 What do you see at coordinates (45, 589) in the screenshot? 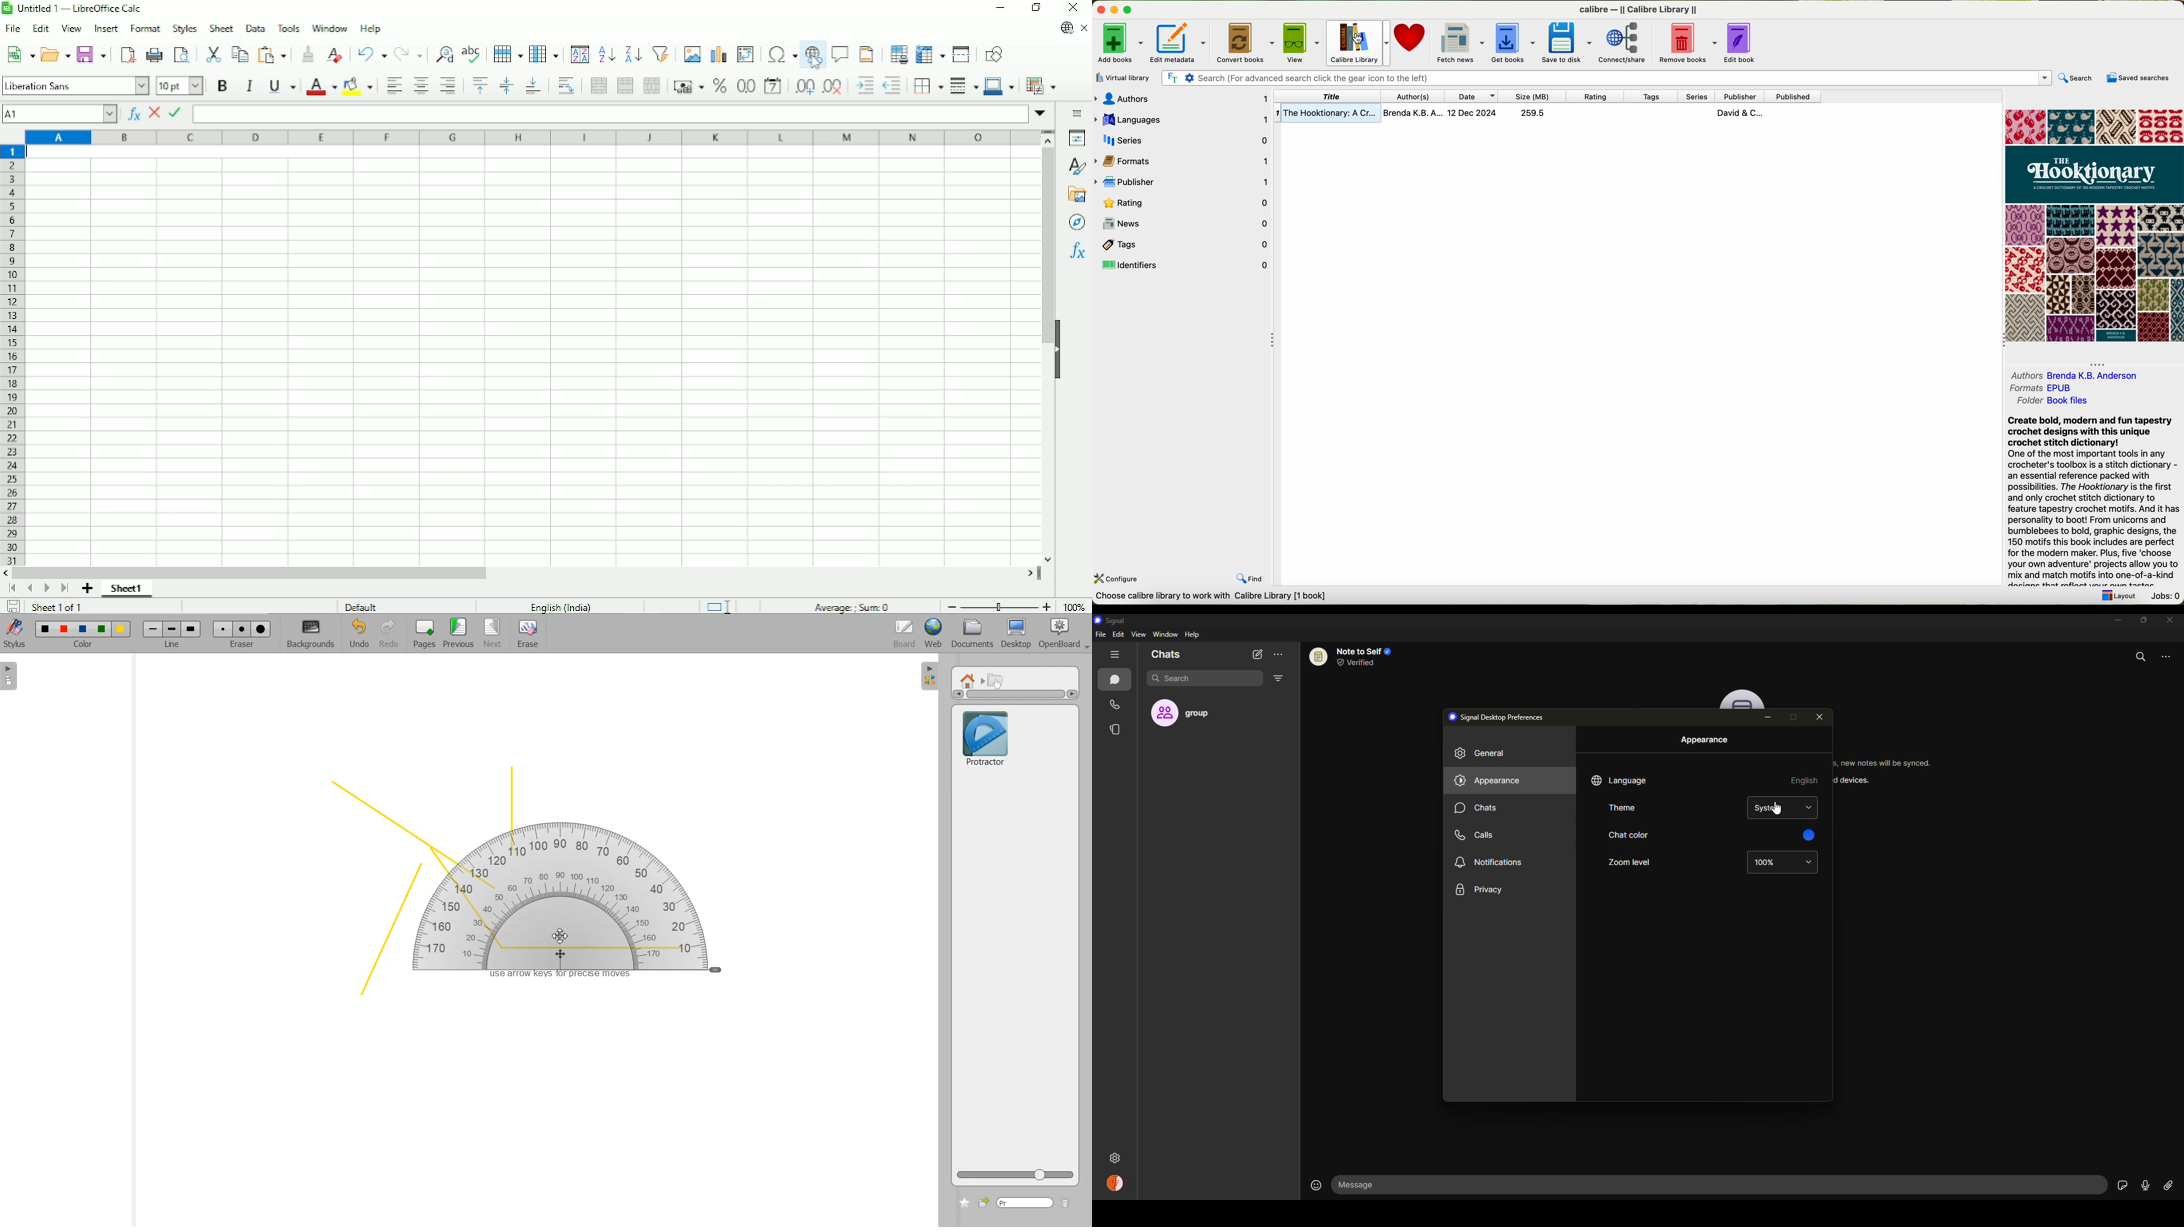
I see `Scroll to next page` at bounding box center [45, 589].